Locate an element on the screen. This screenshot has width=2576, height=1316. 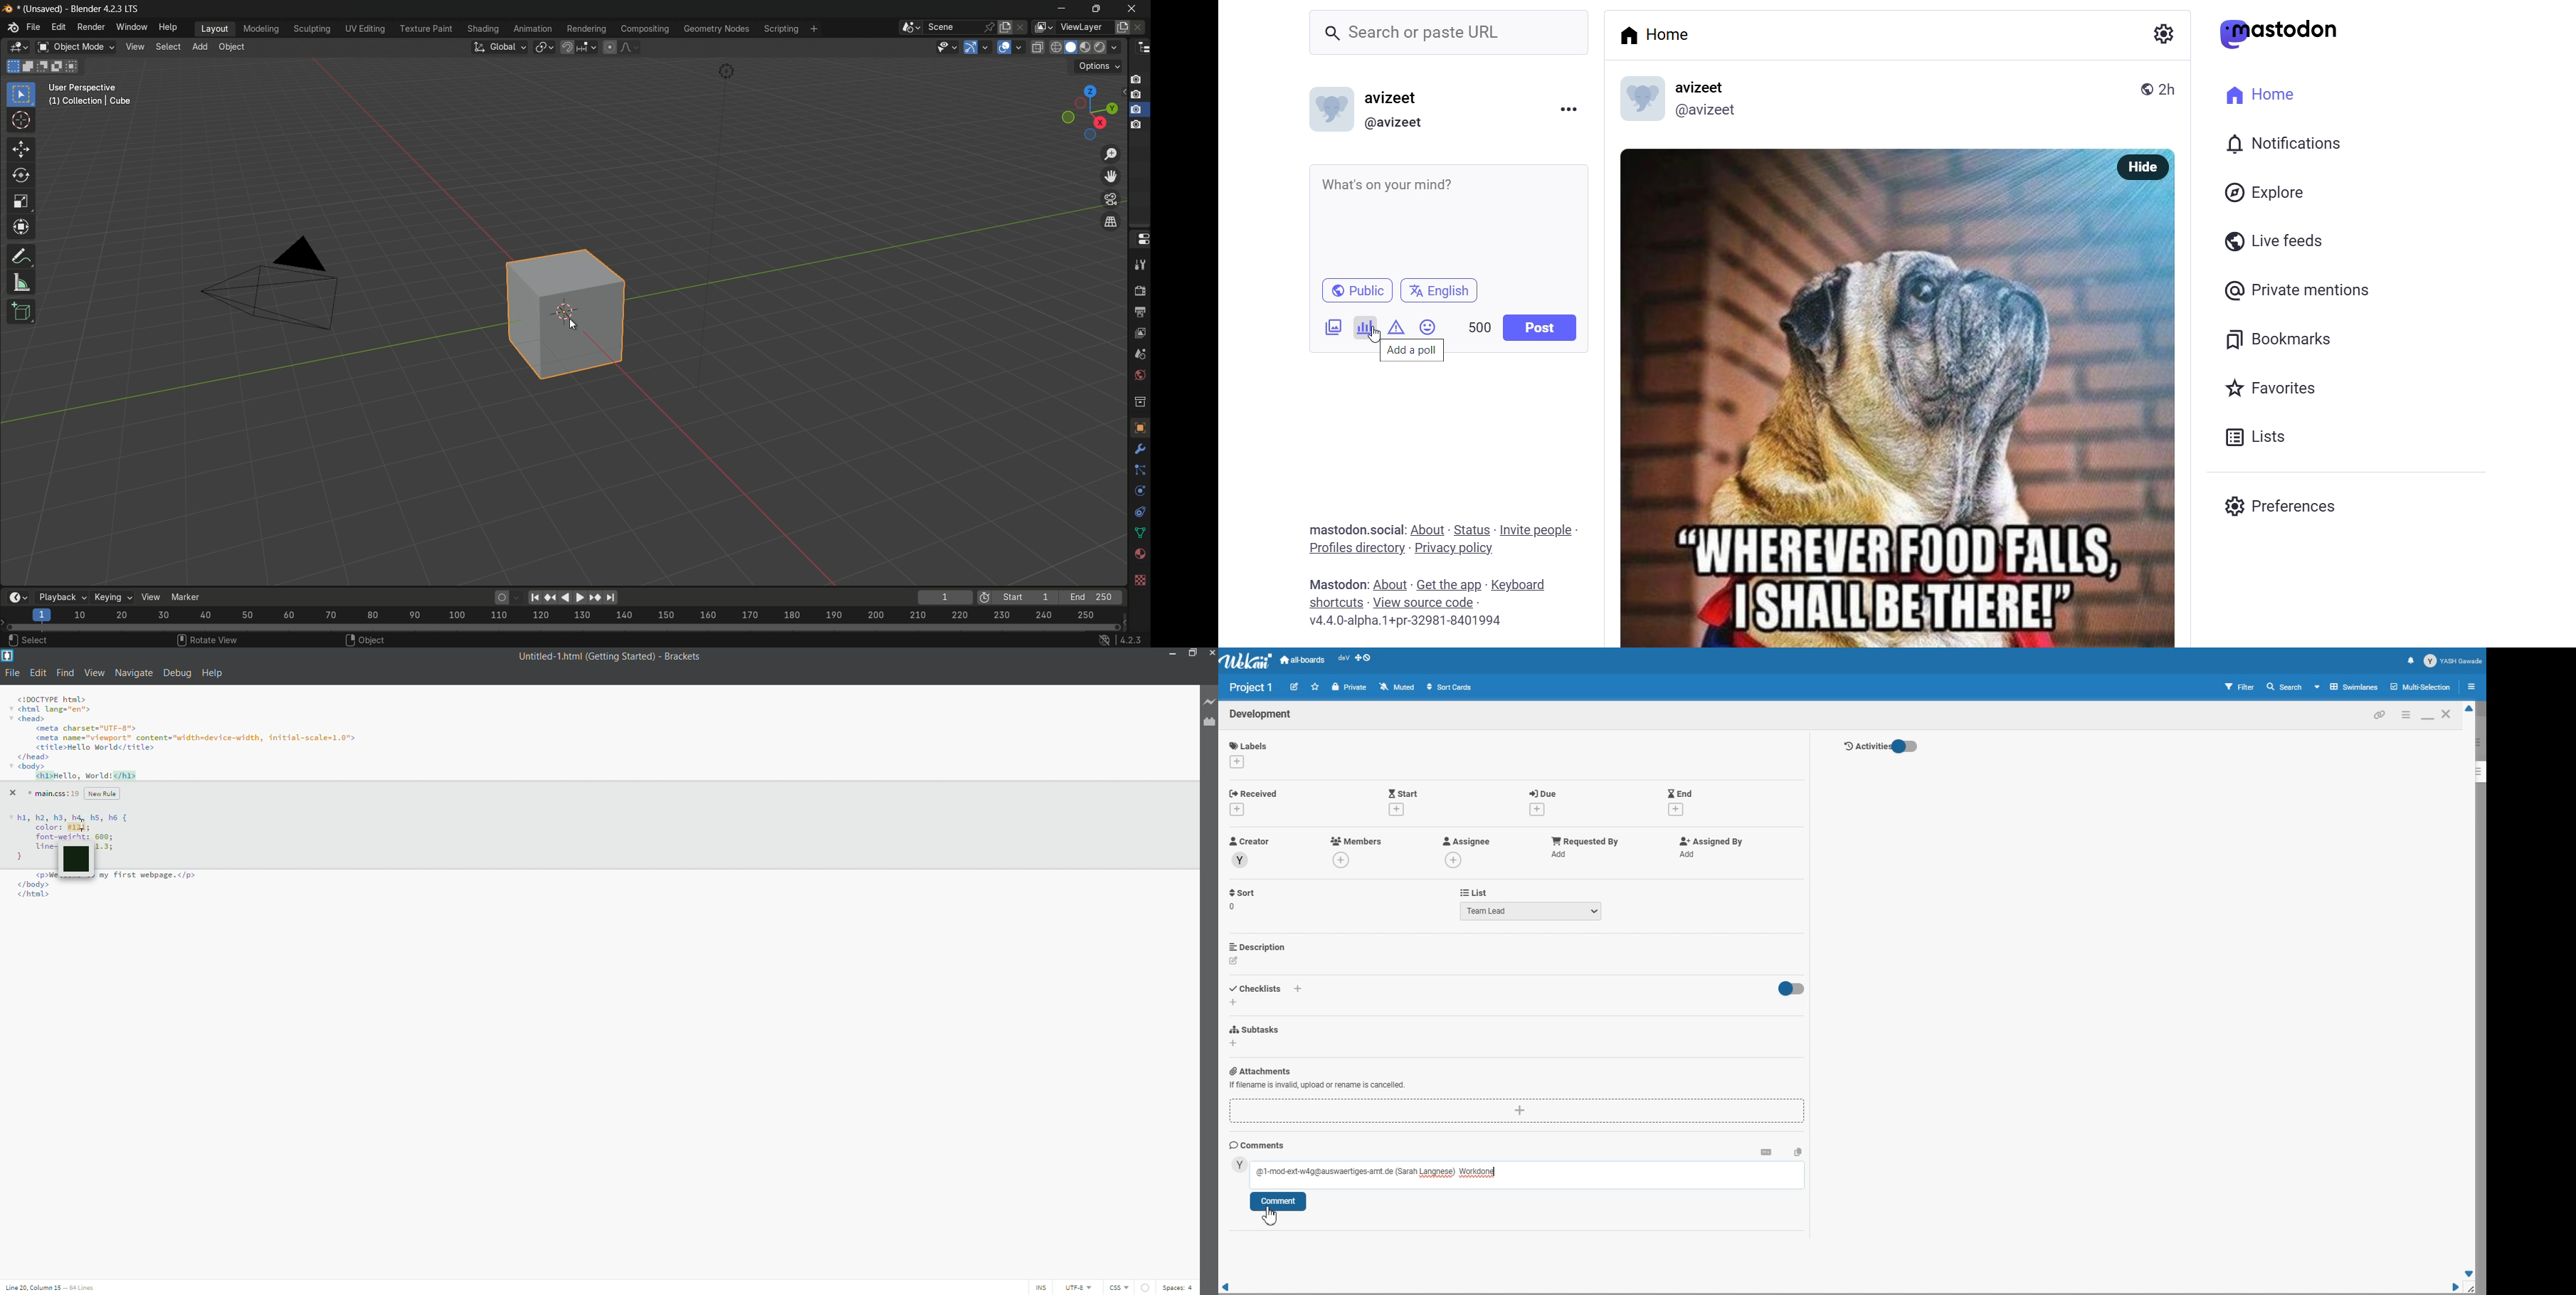
window menu is located at coordinates (131, 27).